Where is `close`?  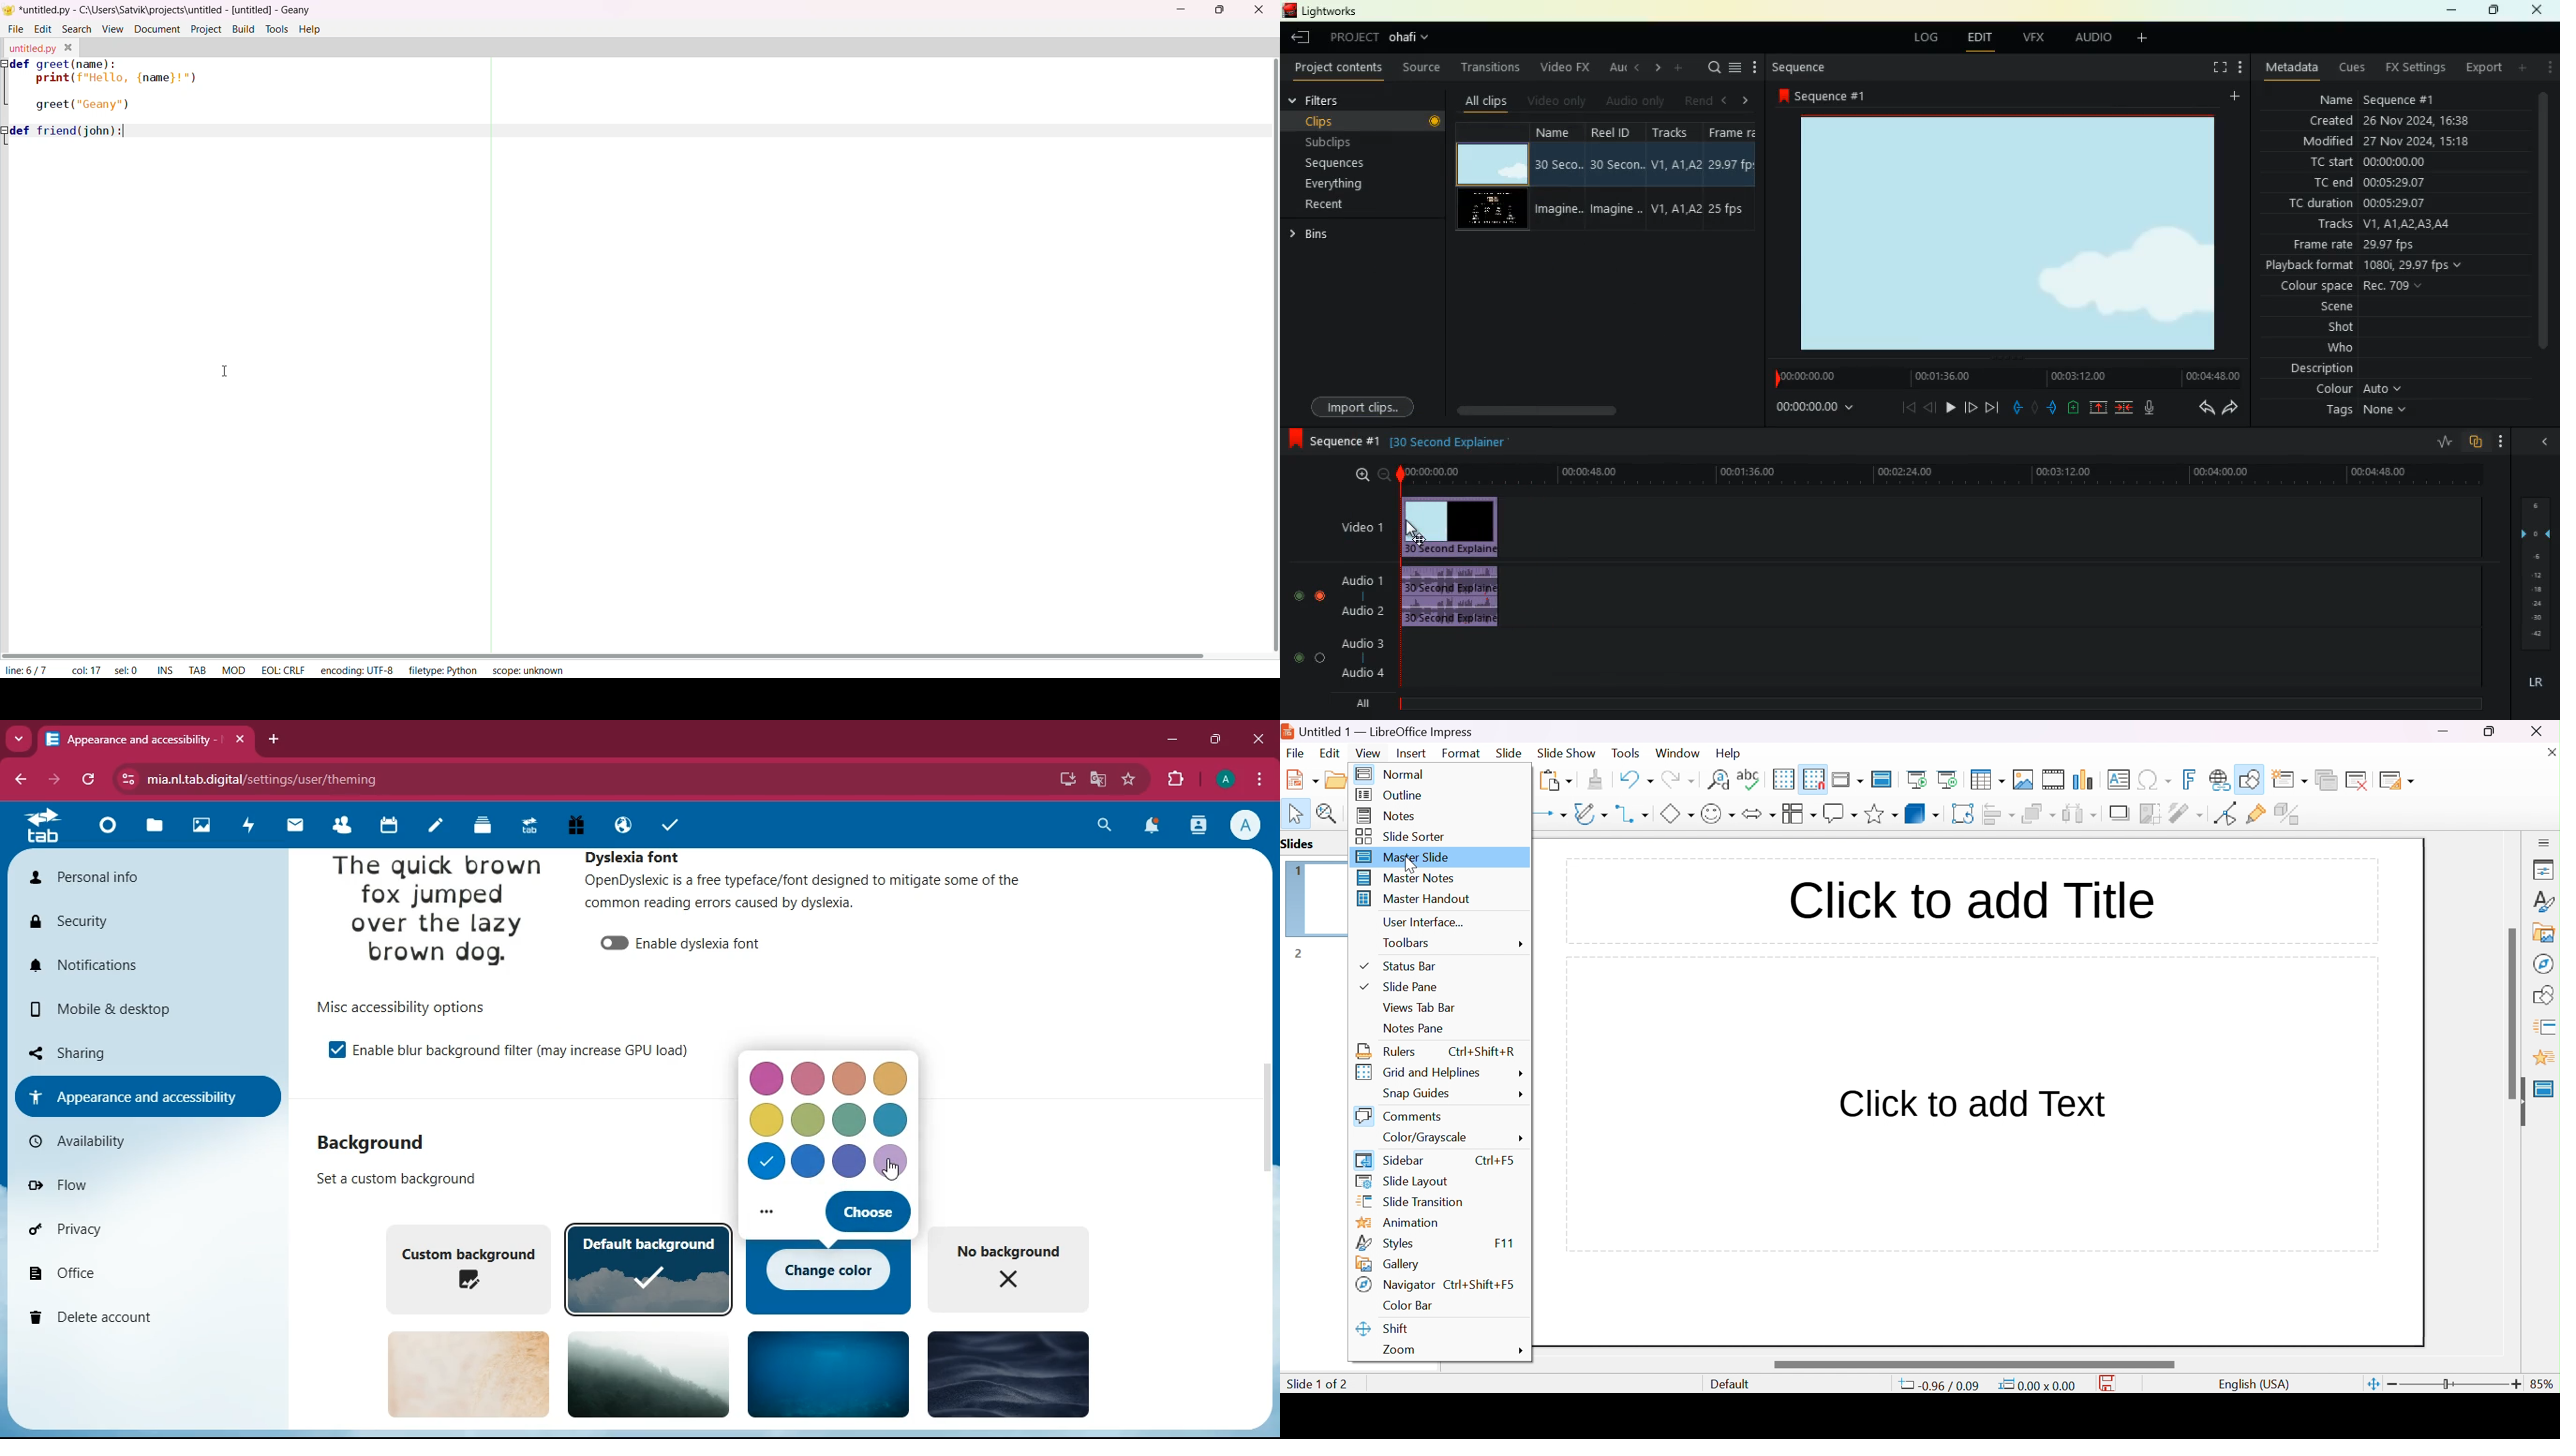 close is located at coordinates (2549, 751).